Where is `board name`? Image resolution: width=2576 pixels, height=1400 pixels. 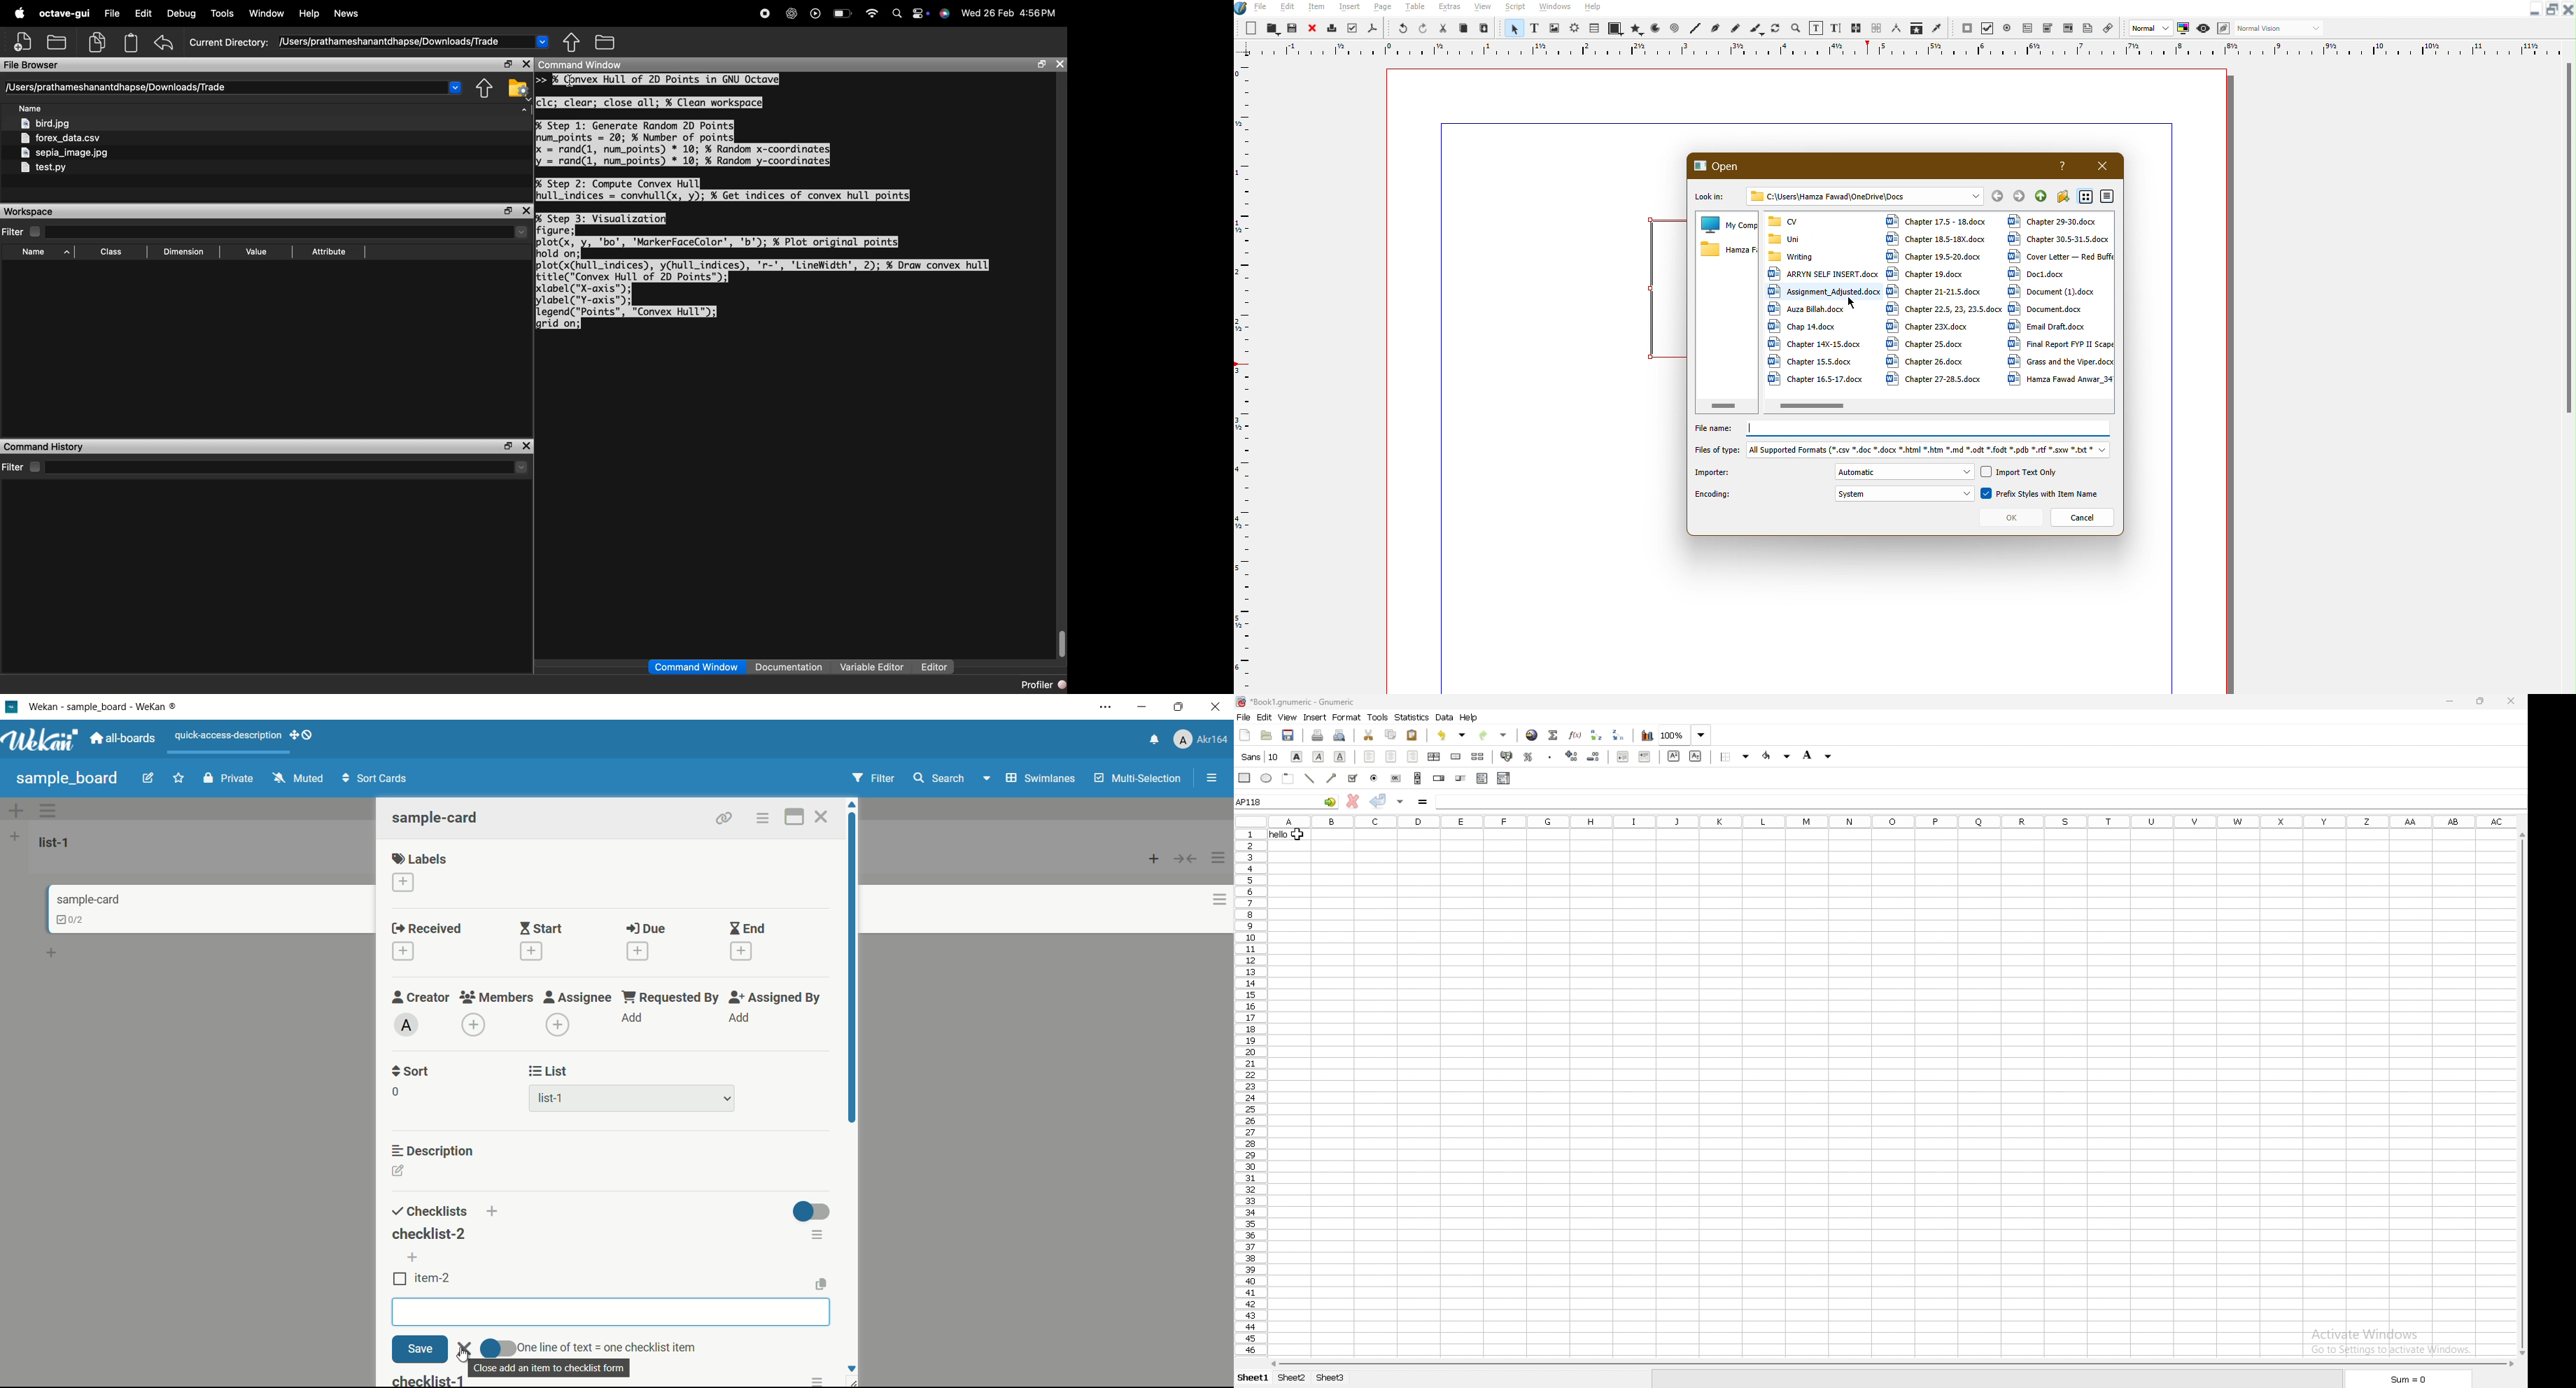 board name is located at coordinates (67, 778).